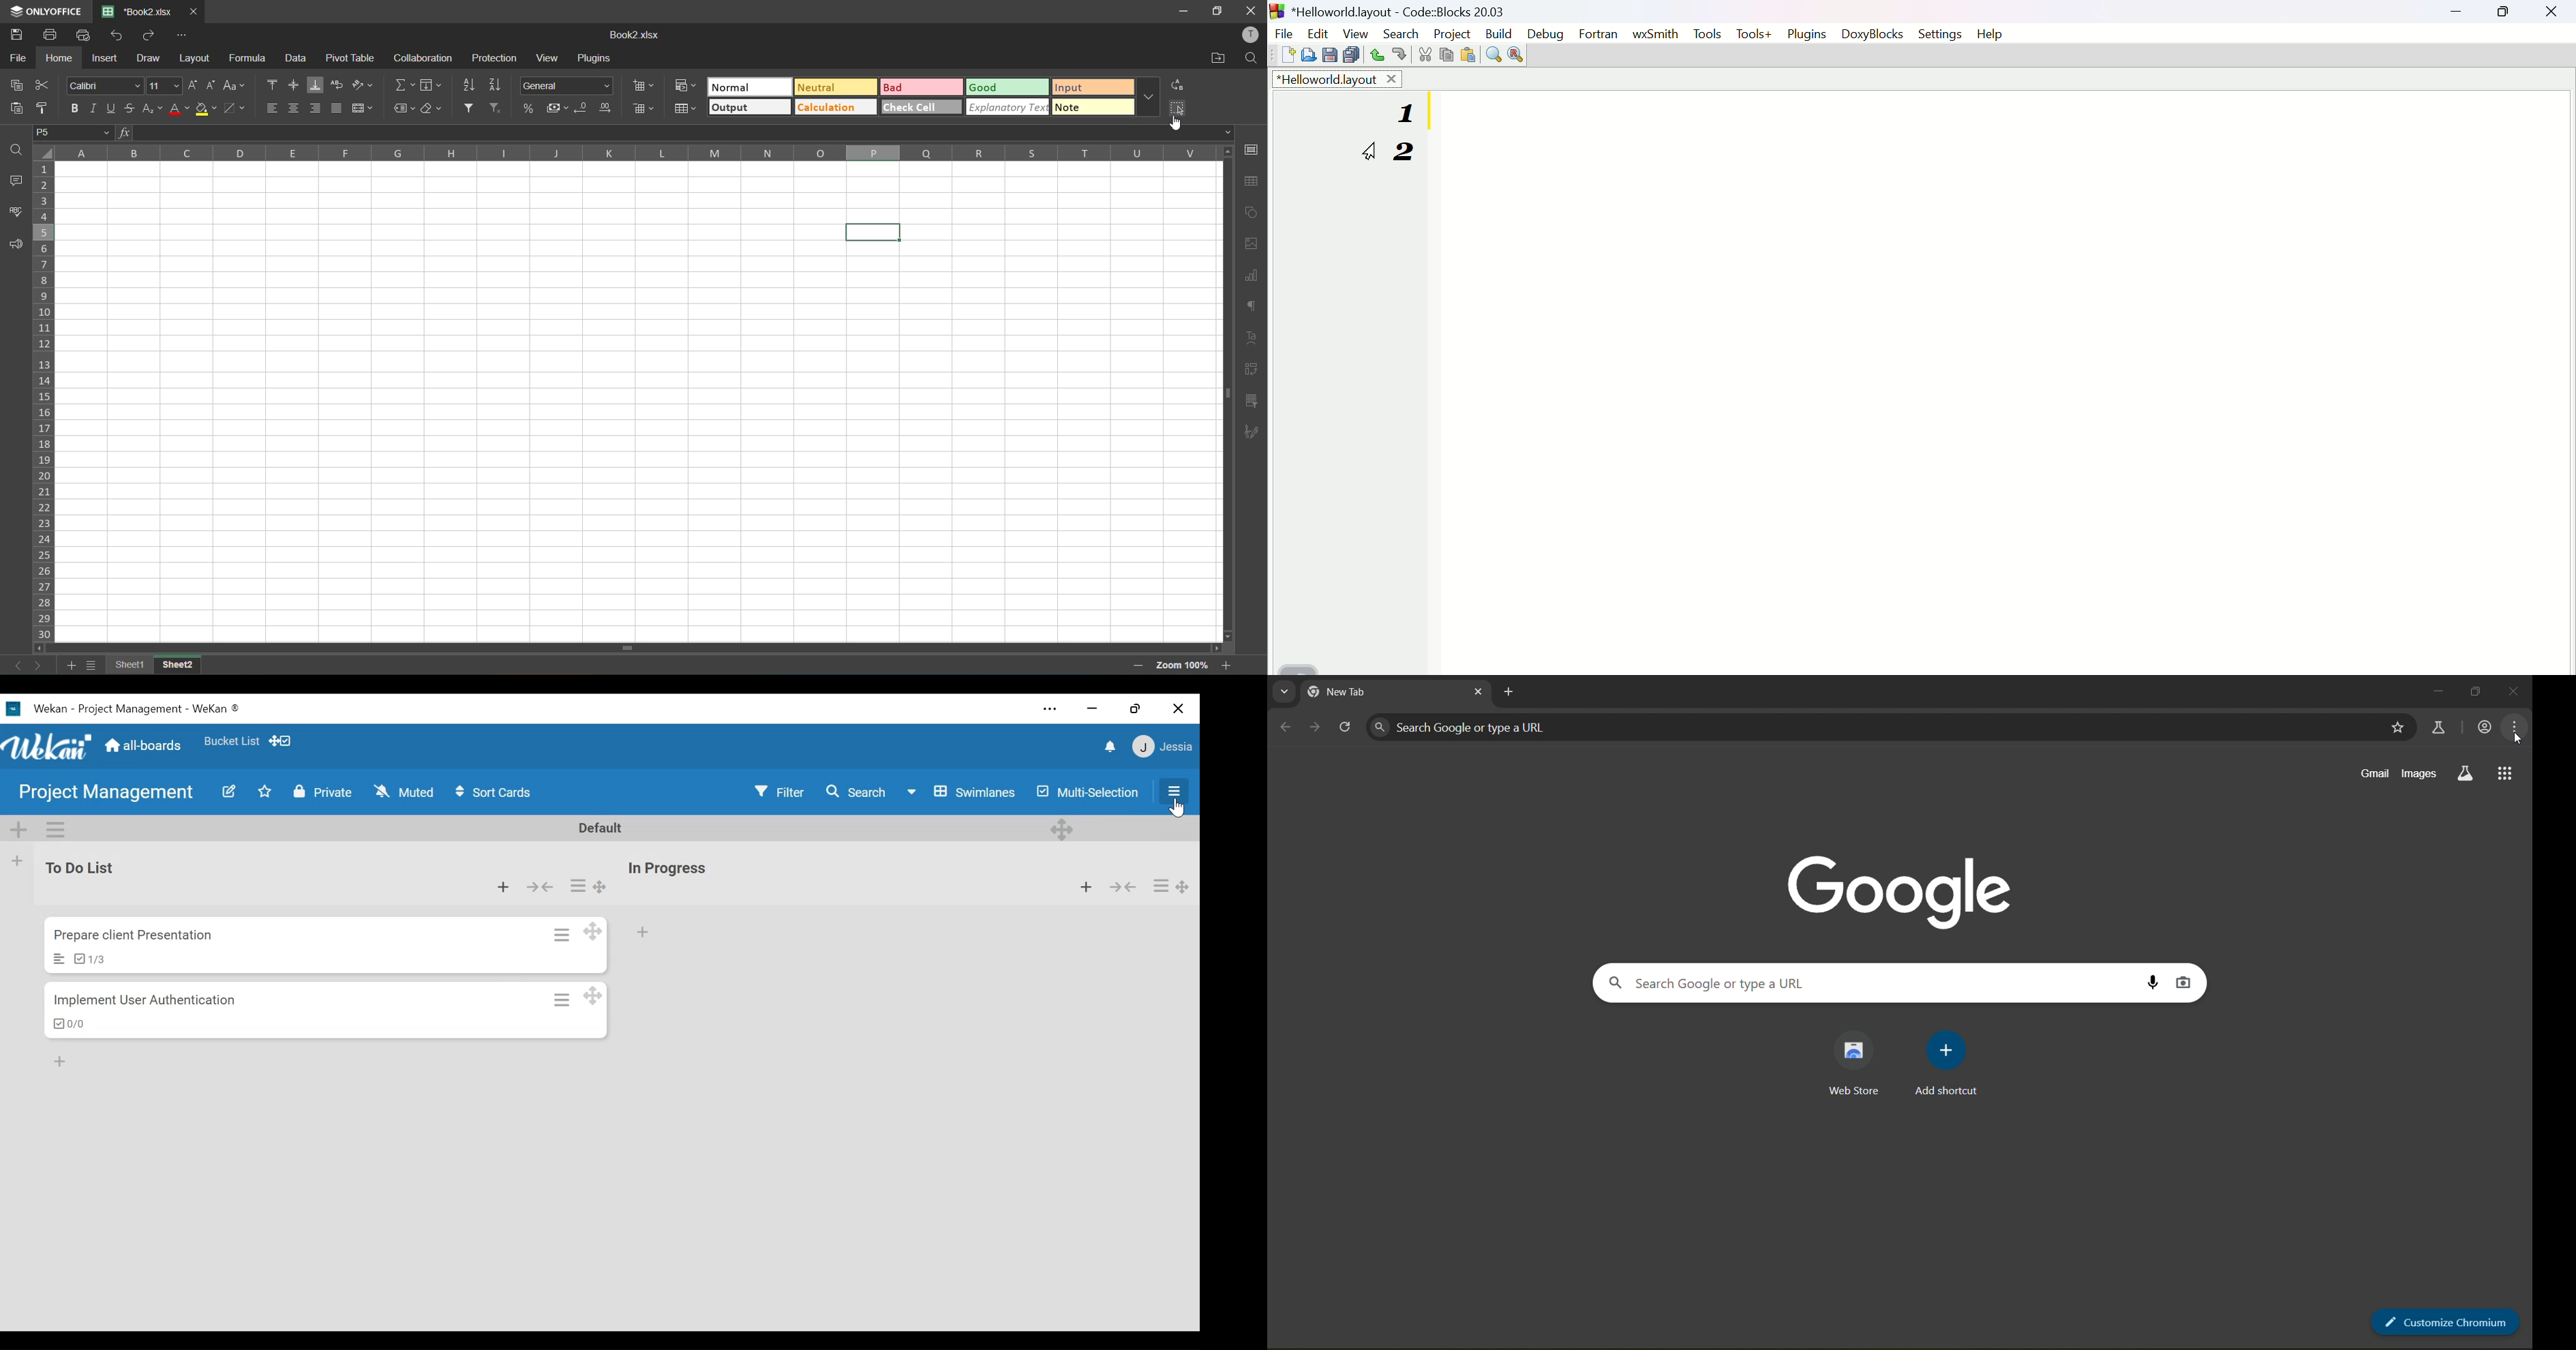 This screenshot has width=2576, height=1372. What do you see at coordinates (238, 110) in the screenshot?
I see `borders` at bounding box center [238, 110].